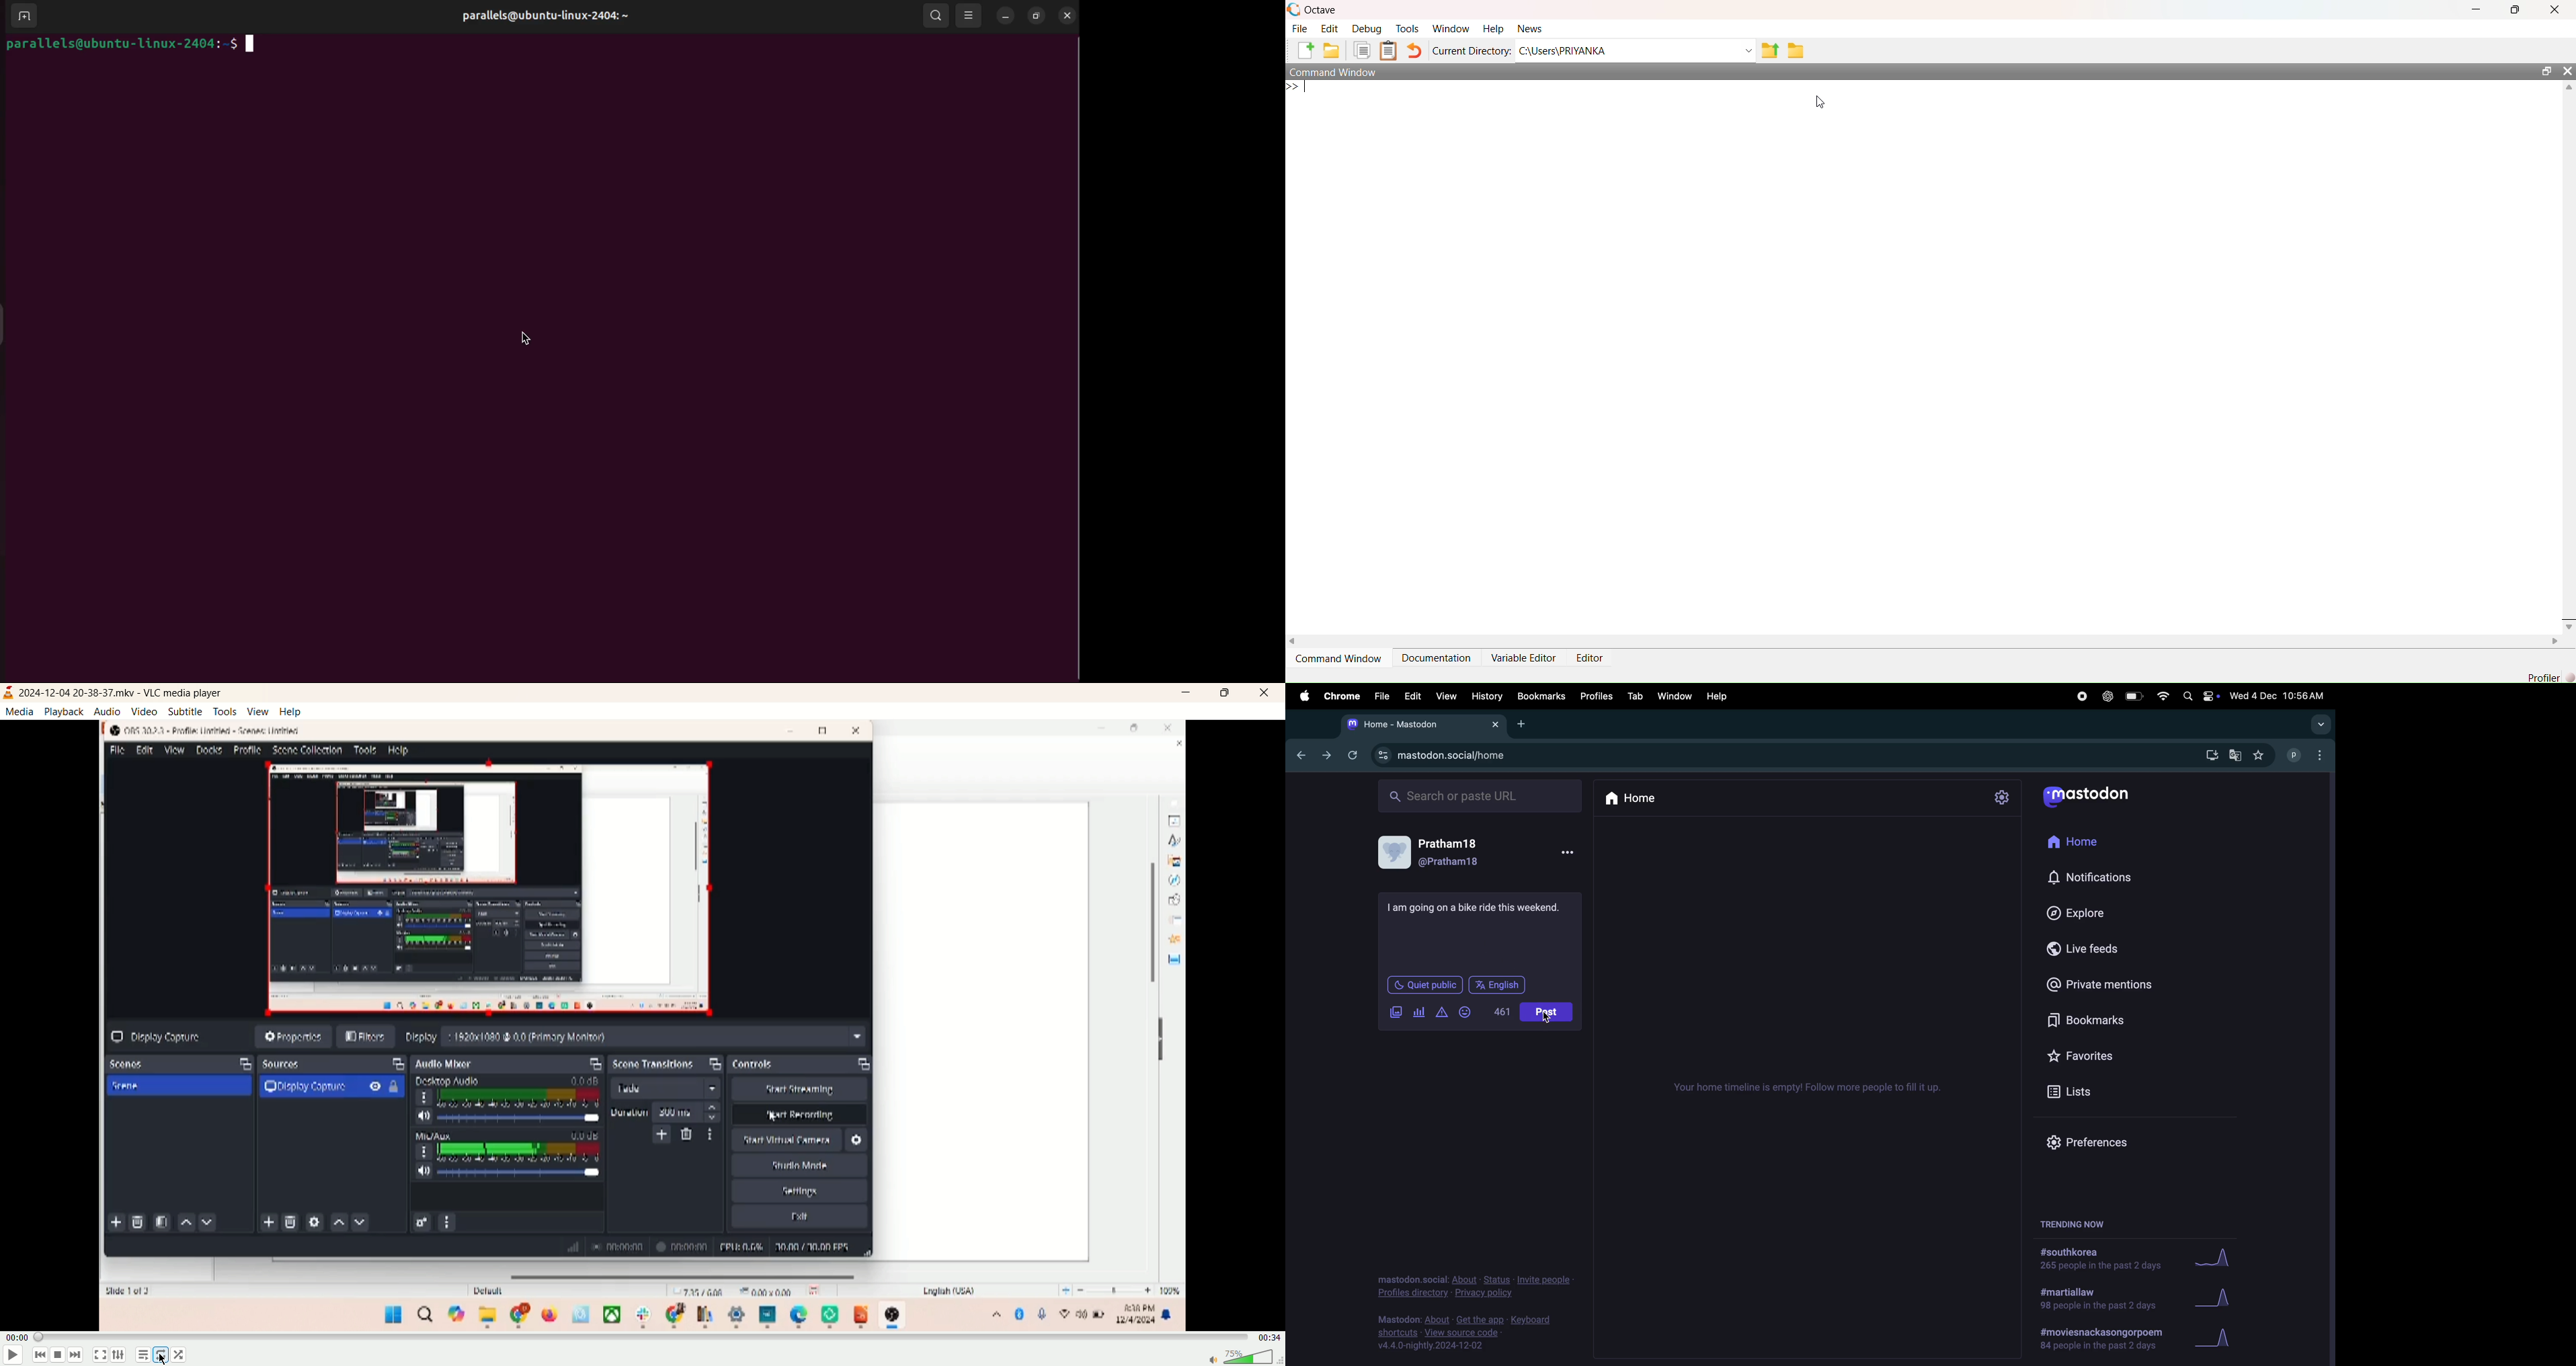 This screenshot has height=1372, width=2576. What do you see at coordinates (1547, 1010) in the screenshot?
I see `Post` at bounding box center [1547, 1010].